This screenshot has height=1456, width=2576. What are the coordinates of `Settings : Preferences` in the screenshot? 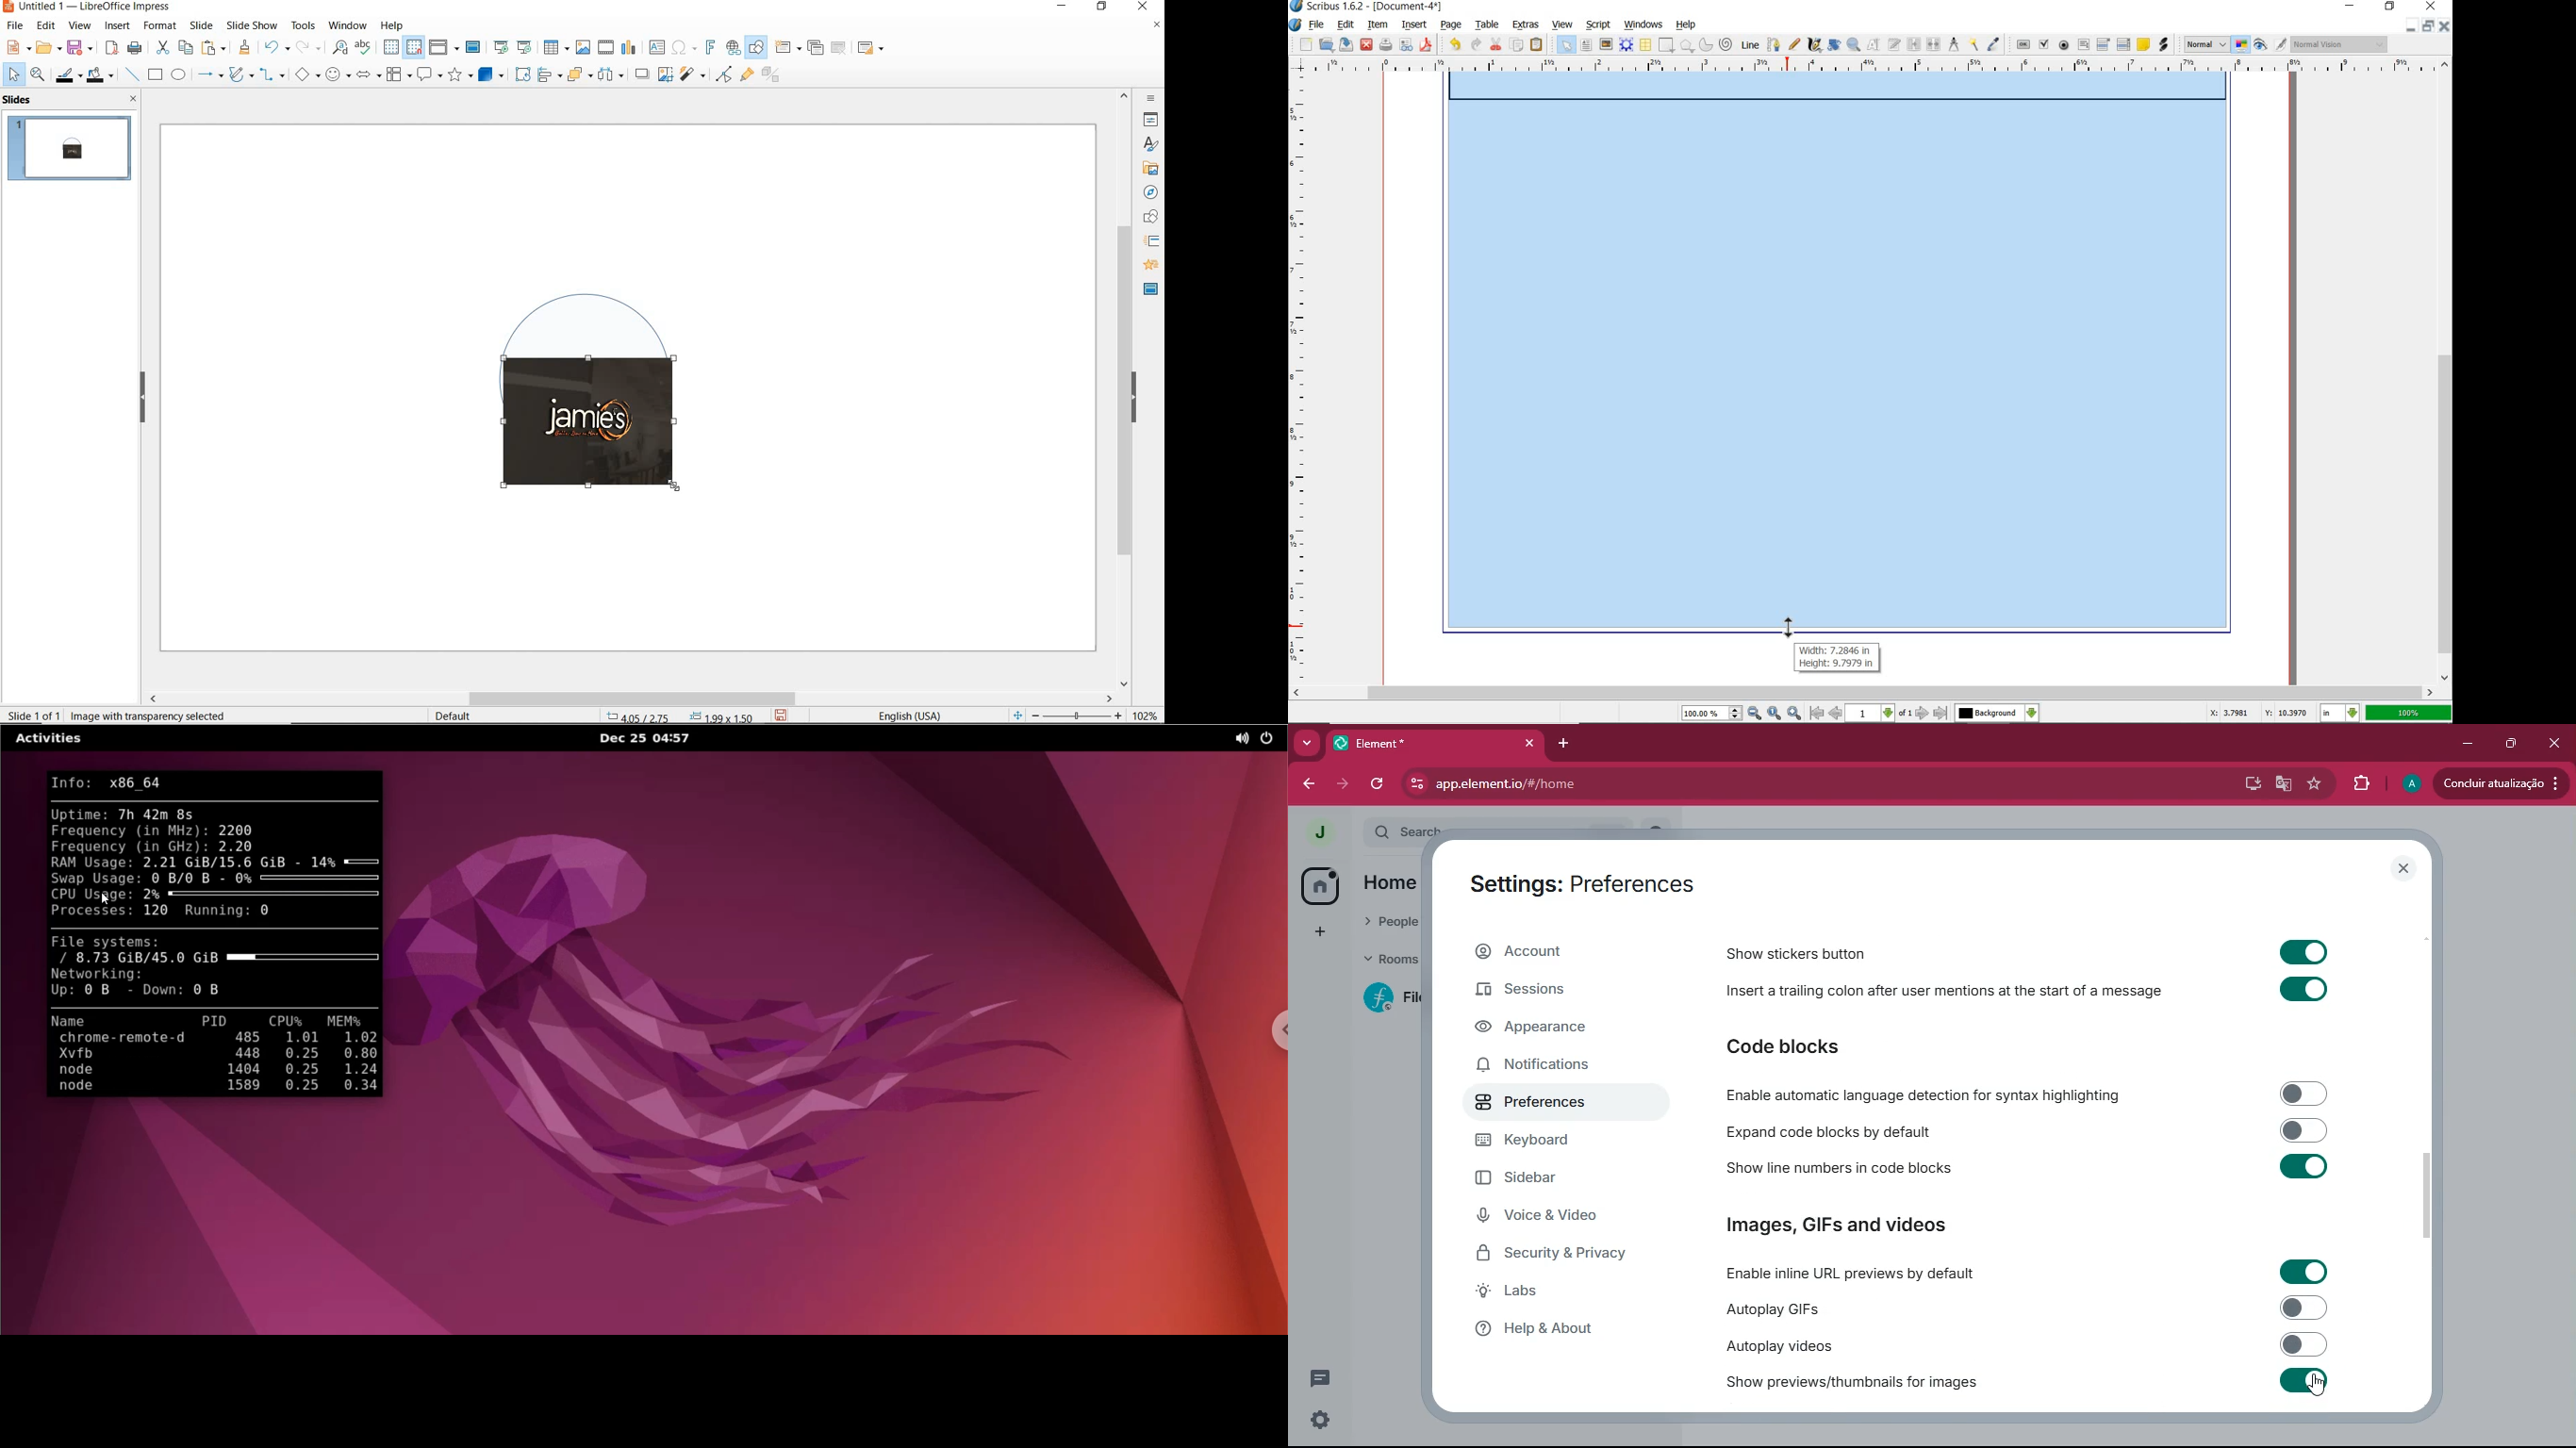 It's located at (1577, 881).